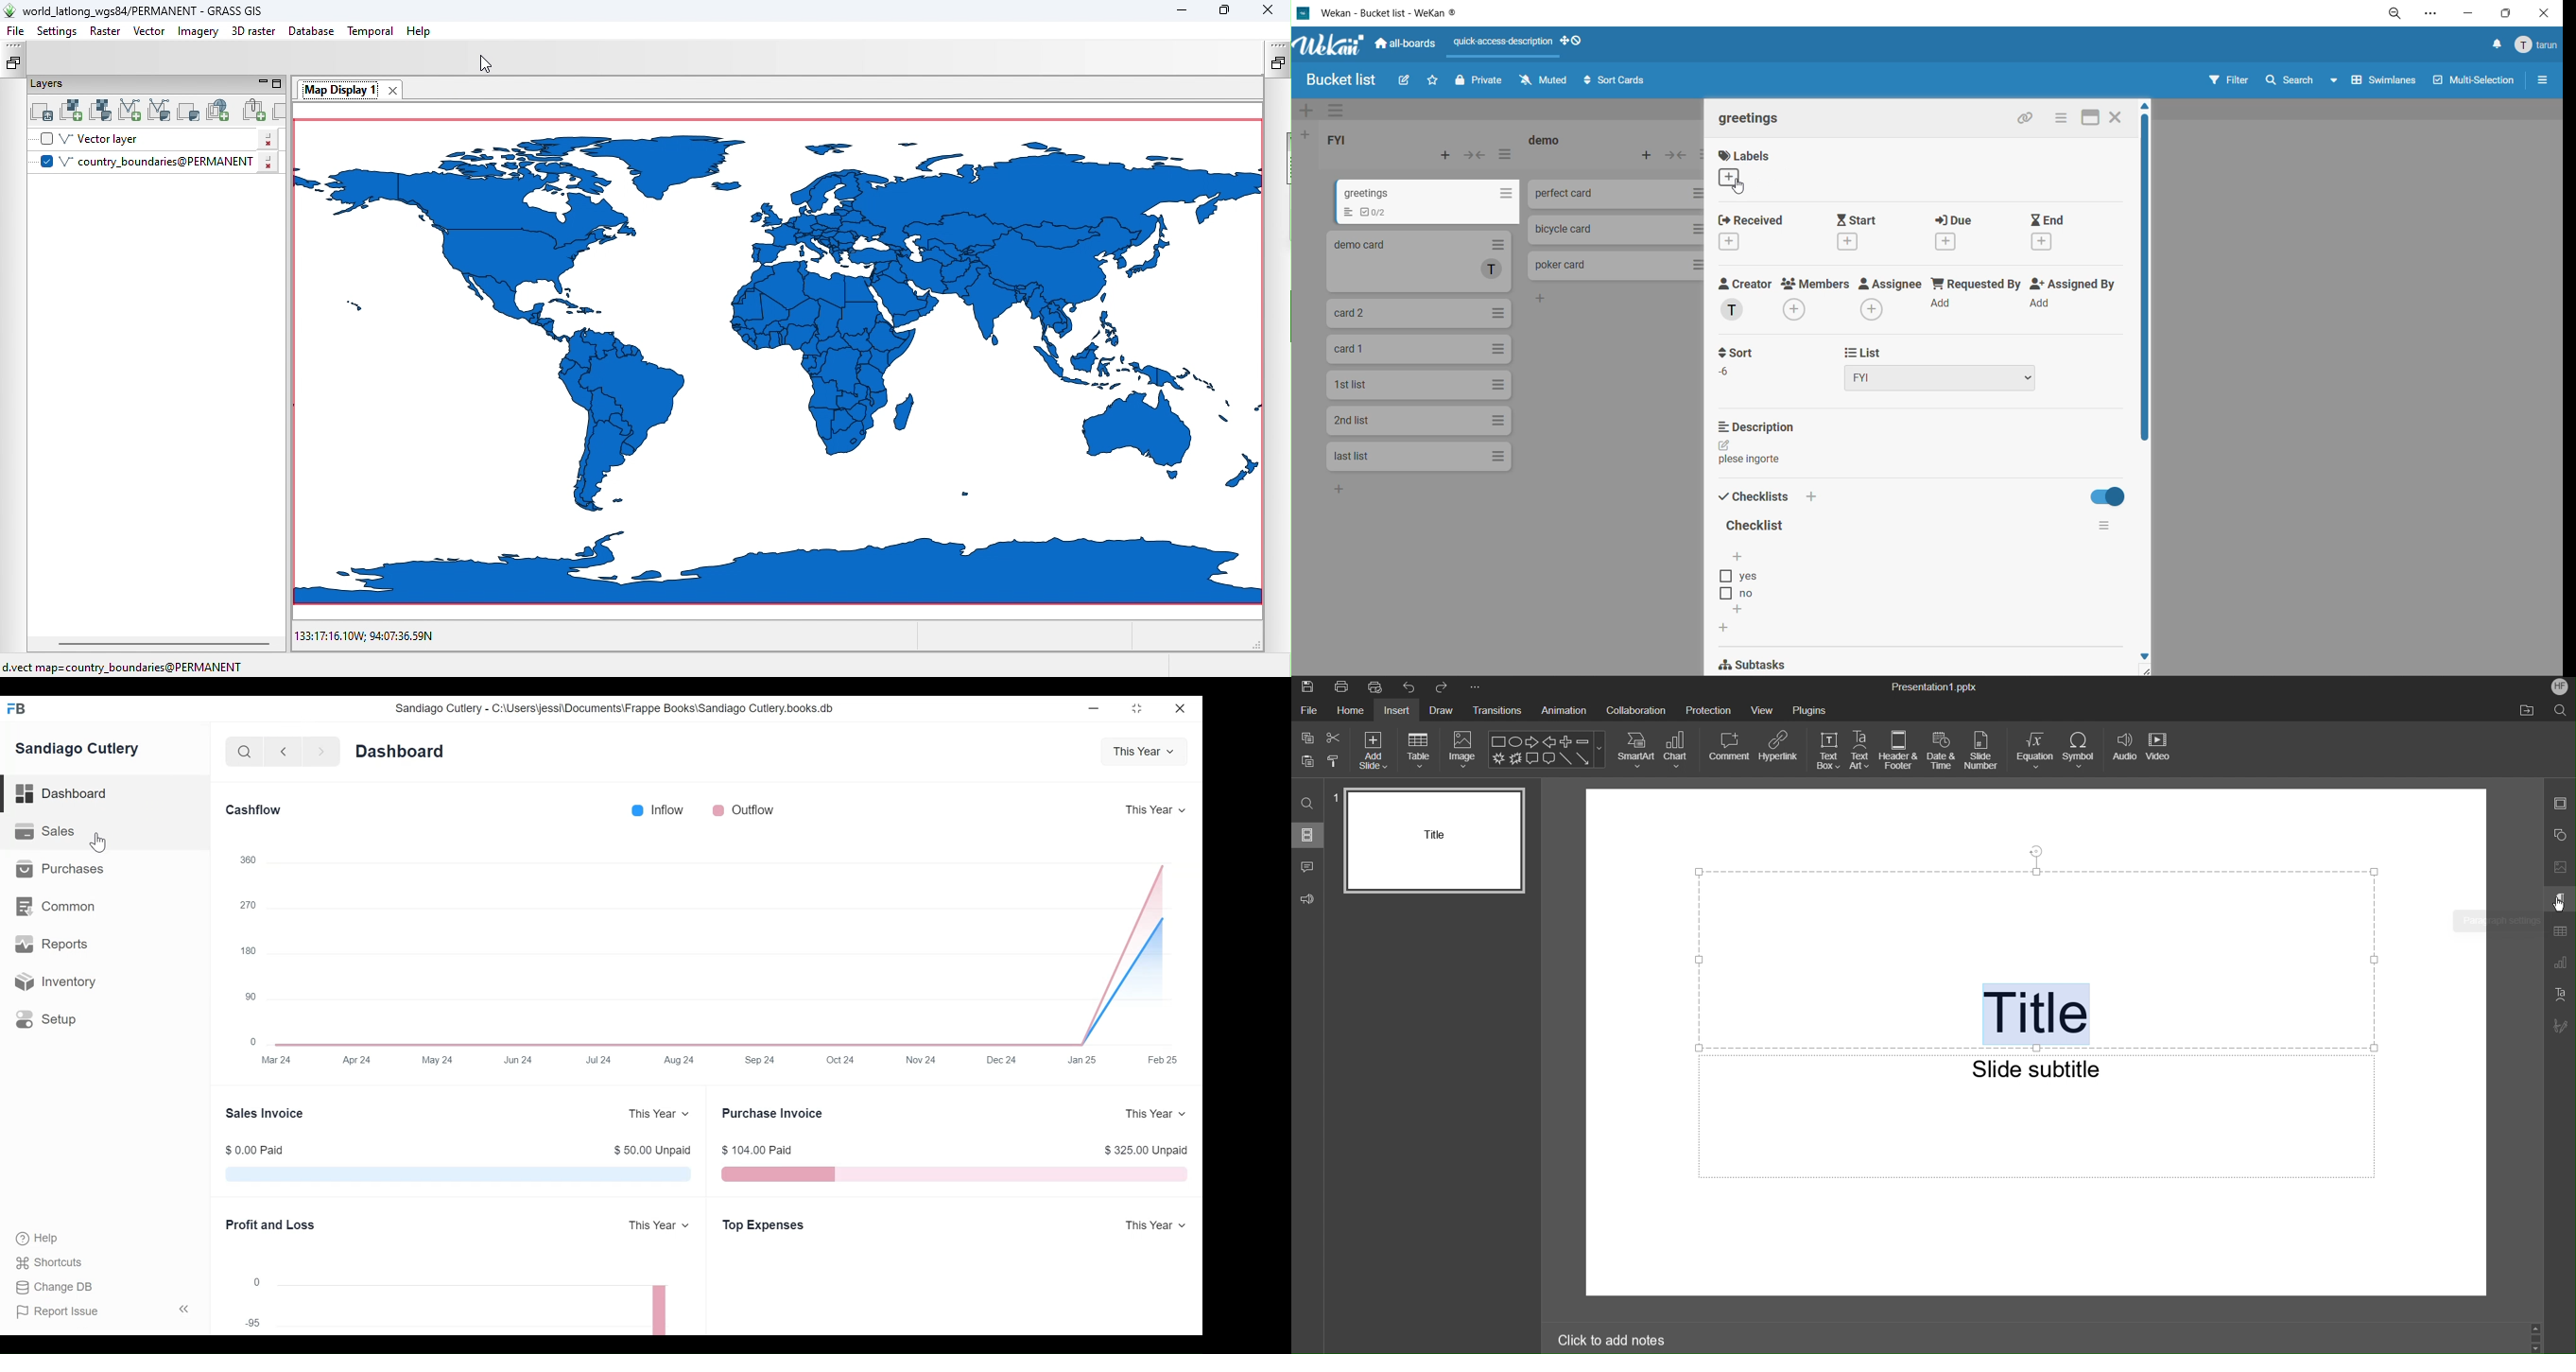 The width and height of the screenshot is (2576, 1372). I want to click on Change DB, so click(55, 1286).